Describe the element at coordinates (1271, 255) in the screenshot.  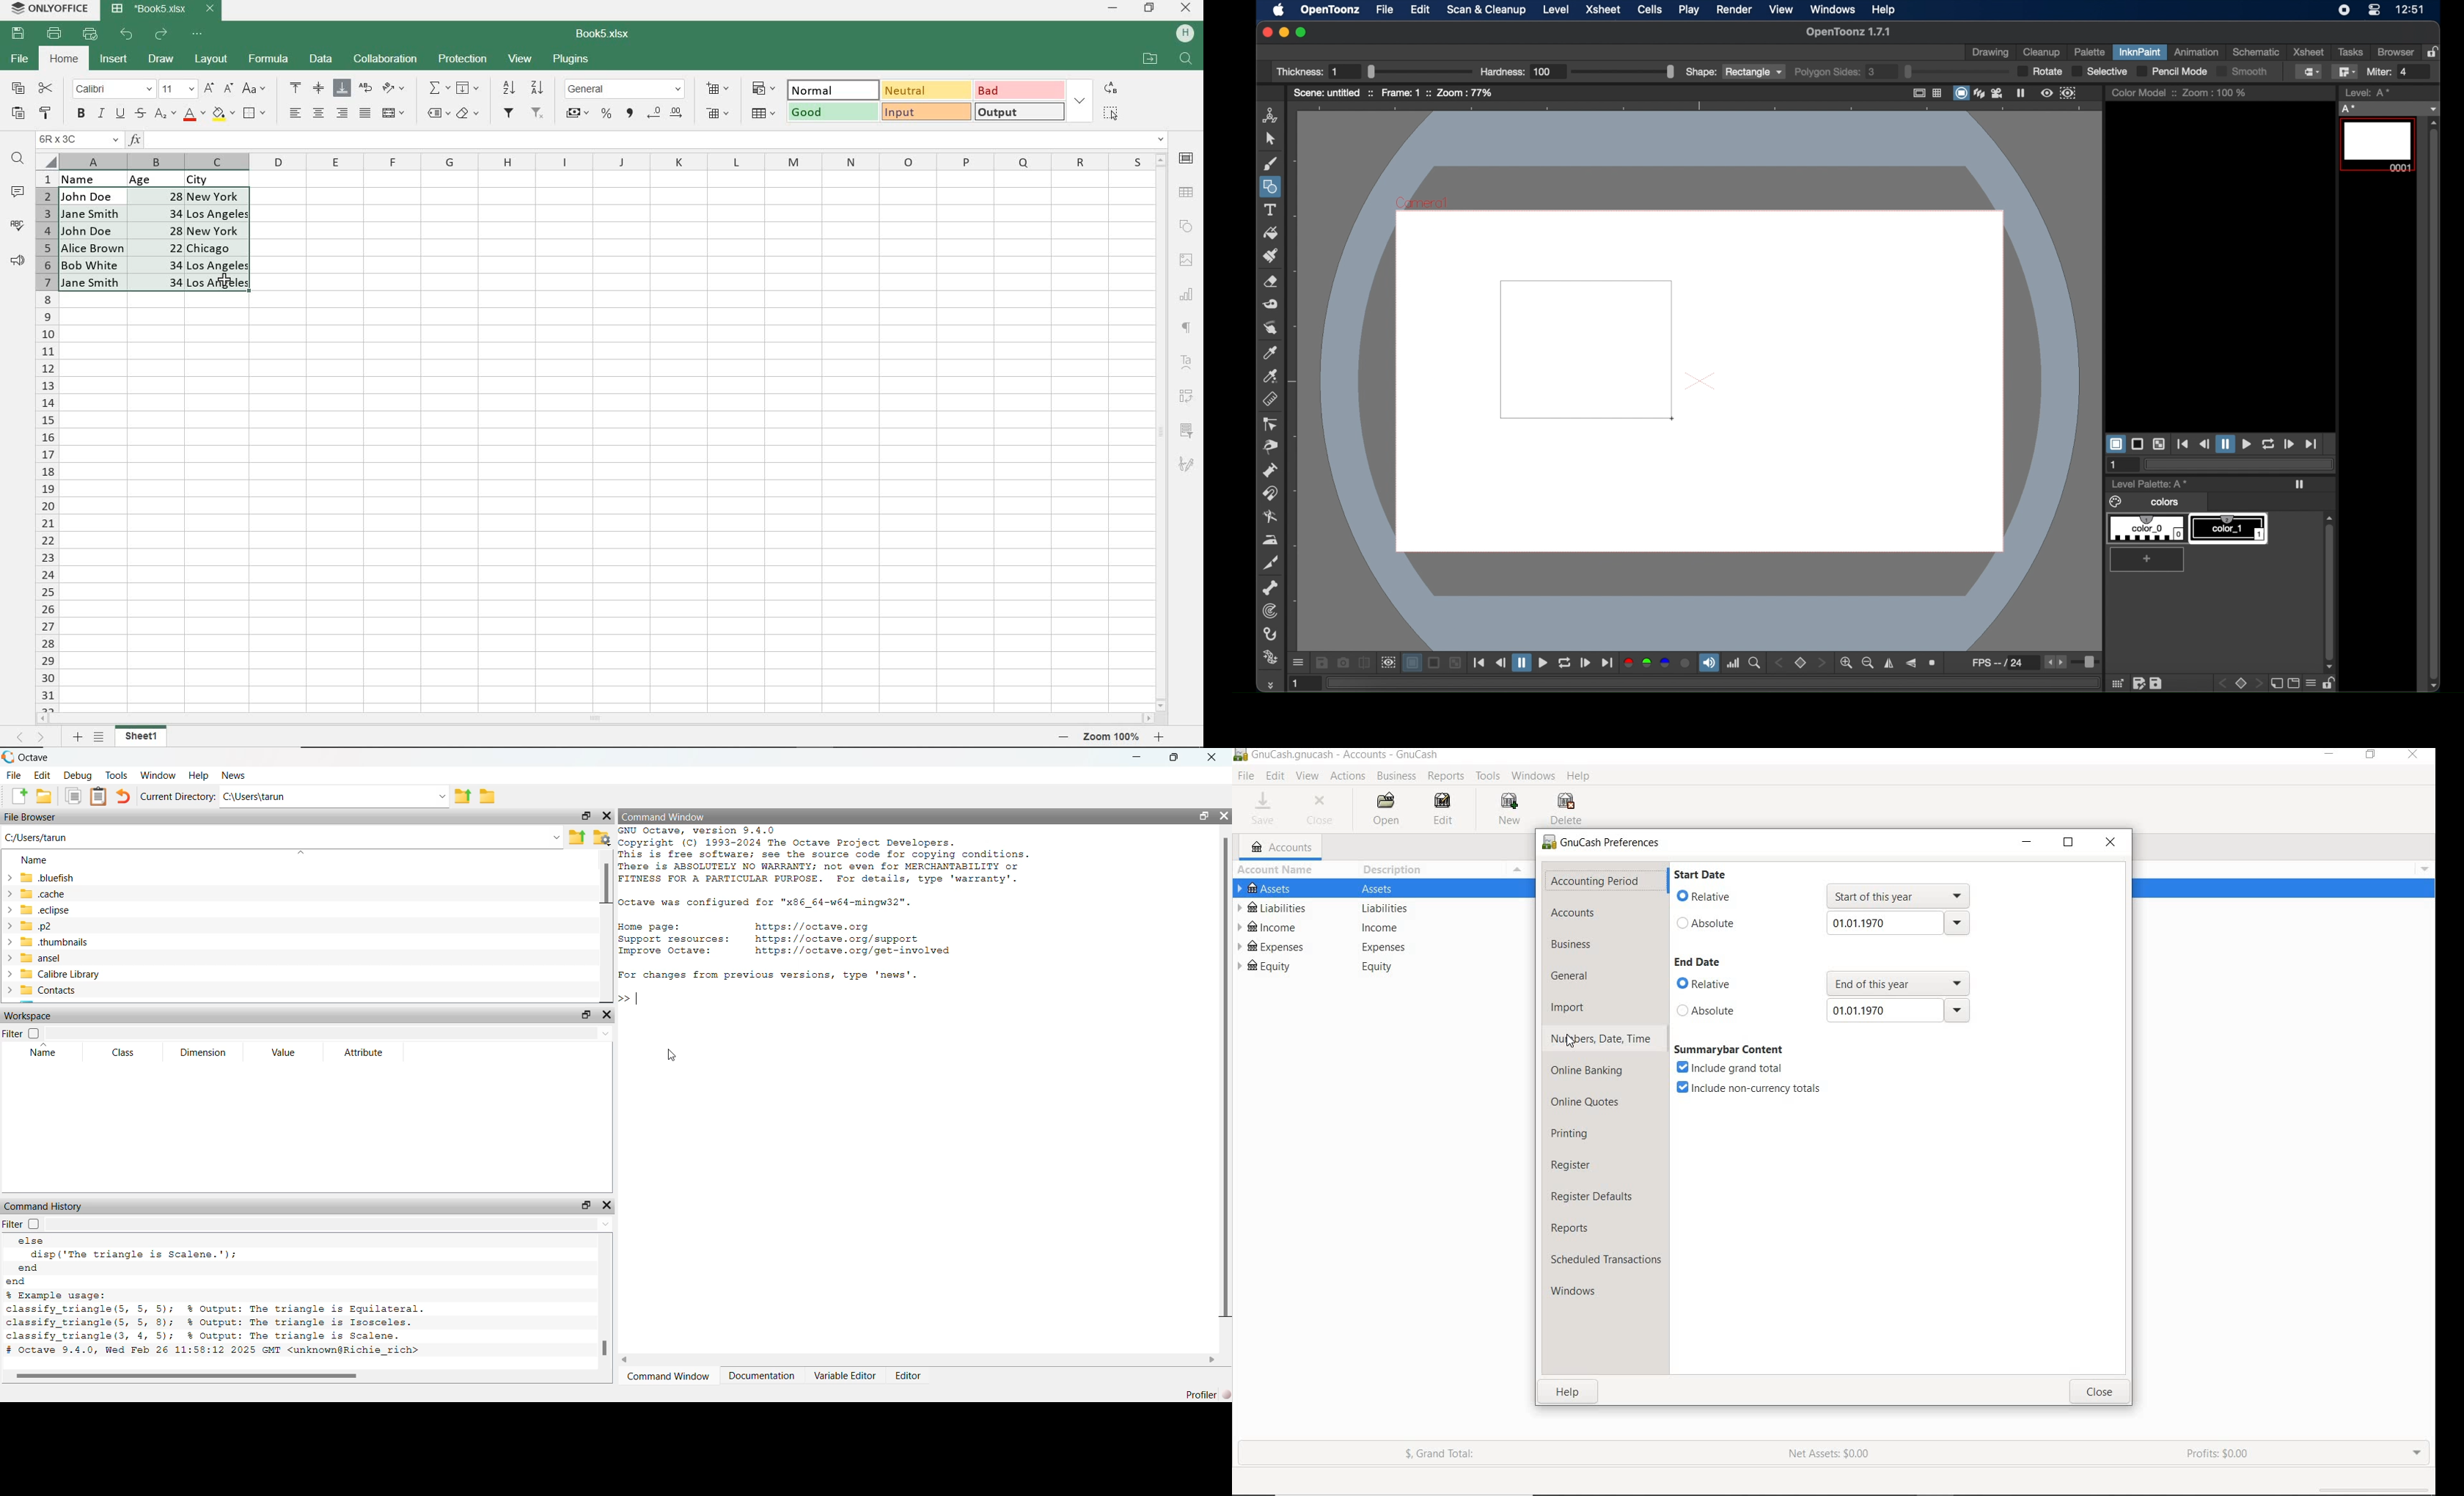
I see `paint brush tool` at that location.